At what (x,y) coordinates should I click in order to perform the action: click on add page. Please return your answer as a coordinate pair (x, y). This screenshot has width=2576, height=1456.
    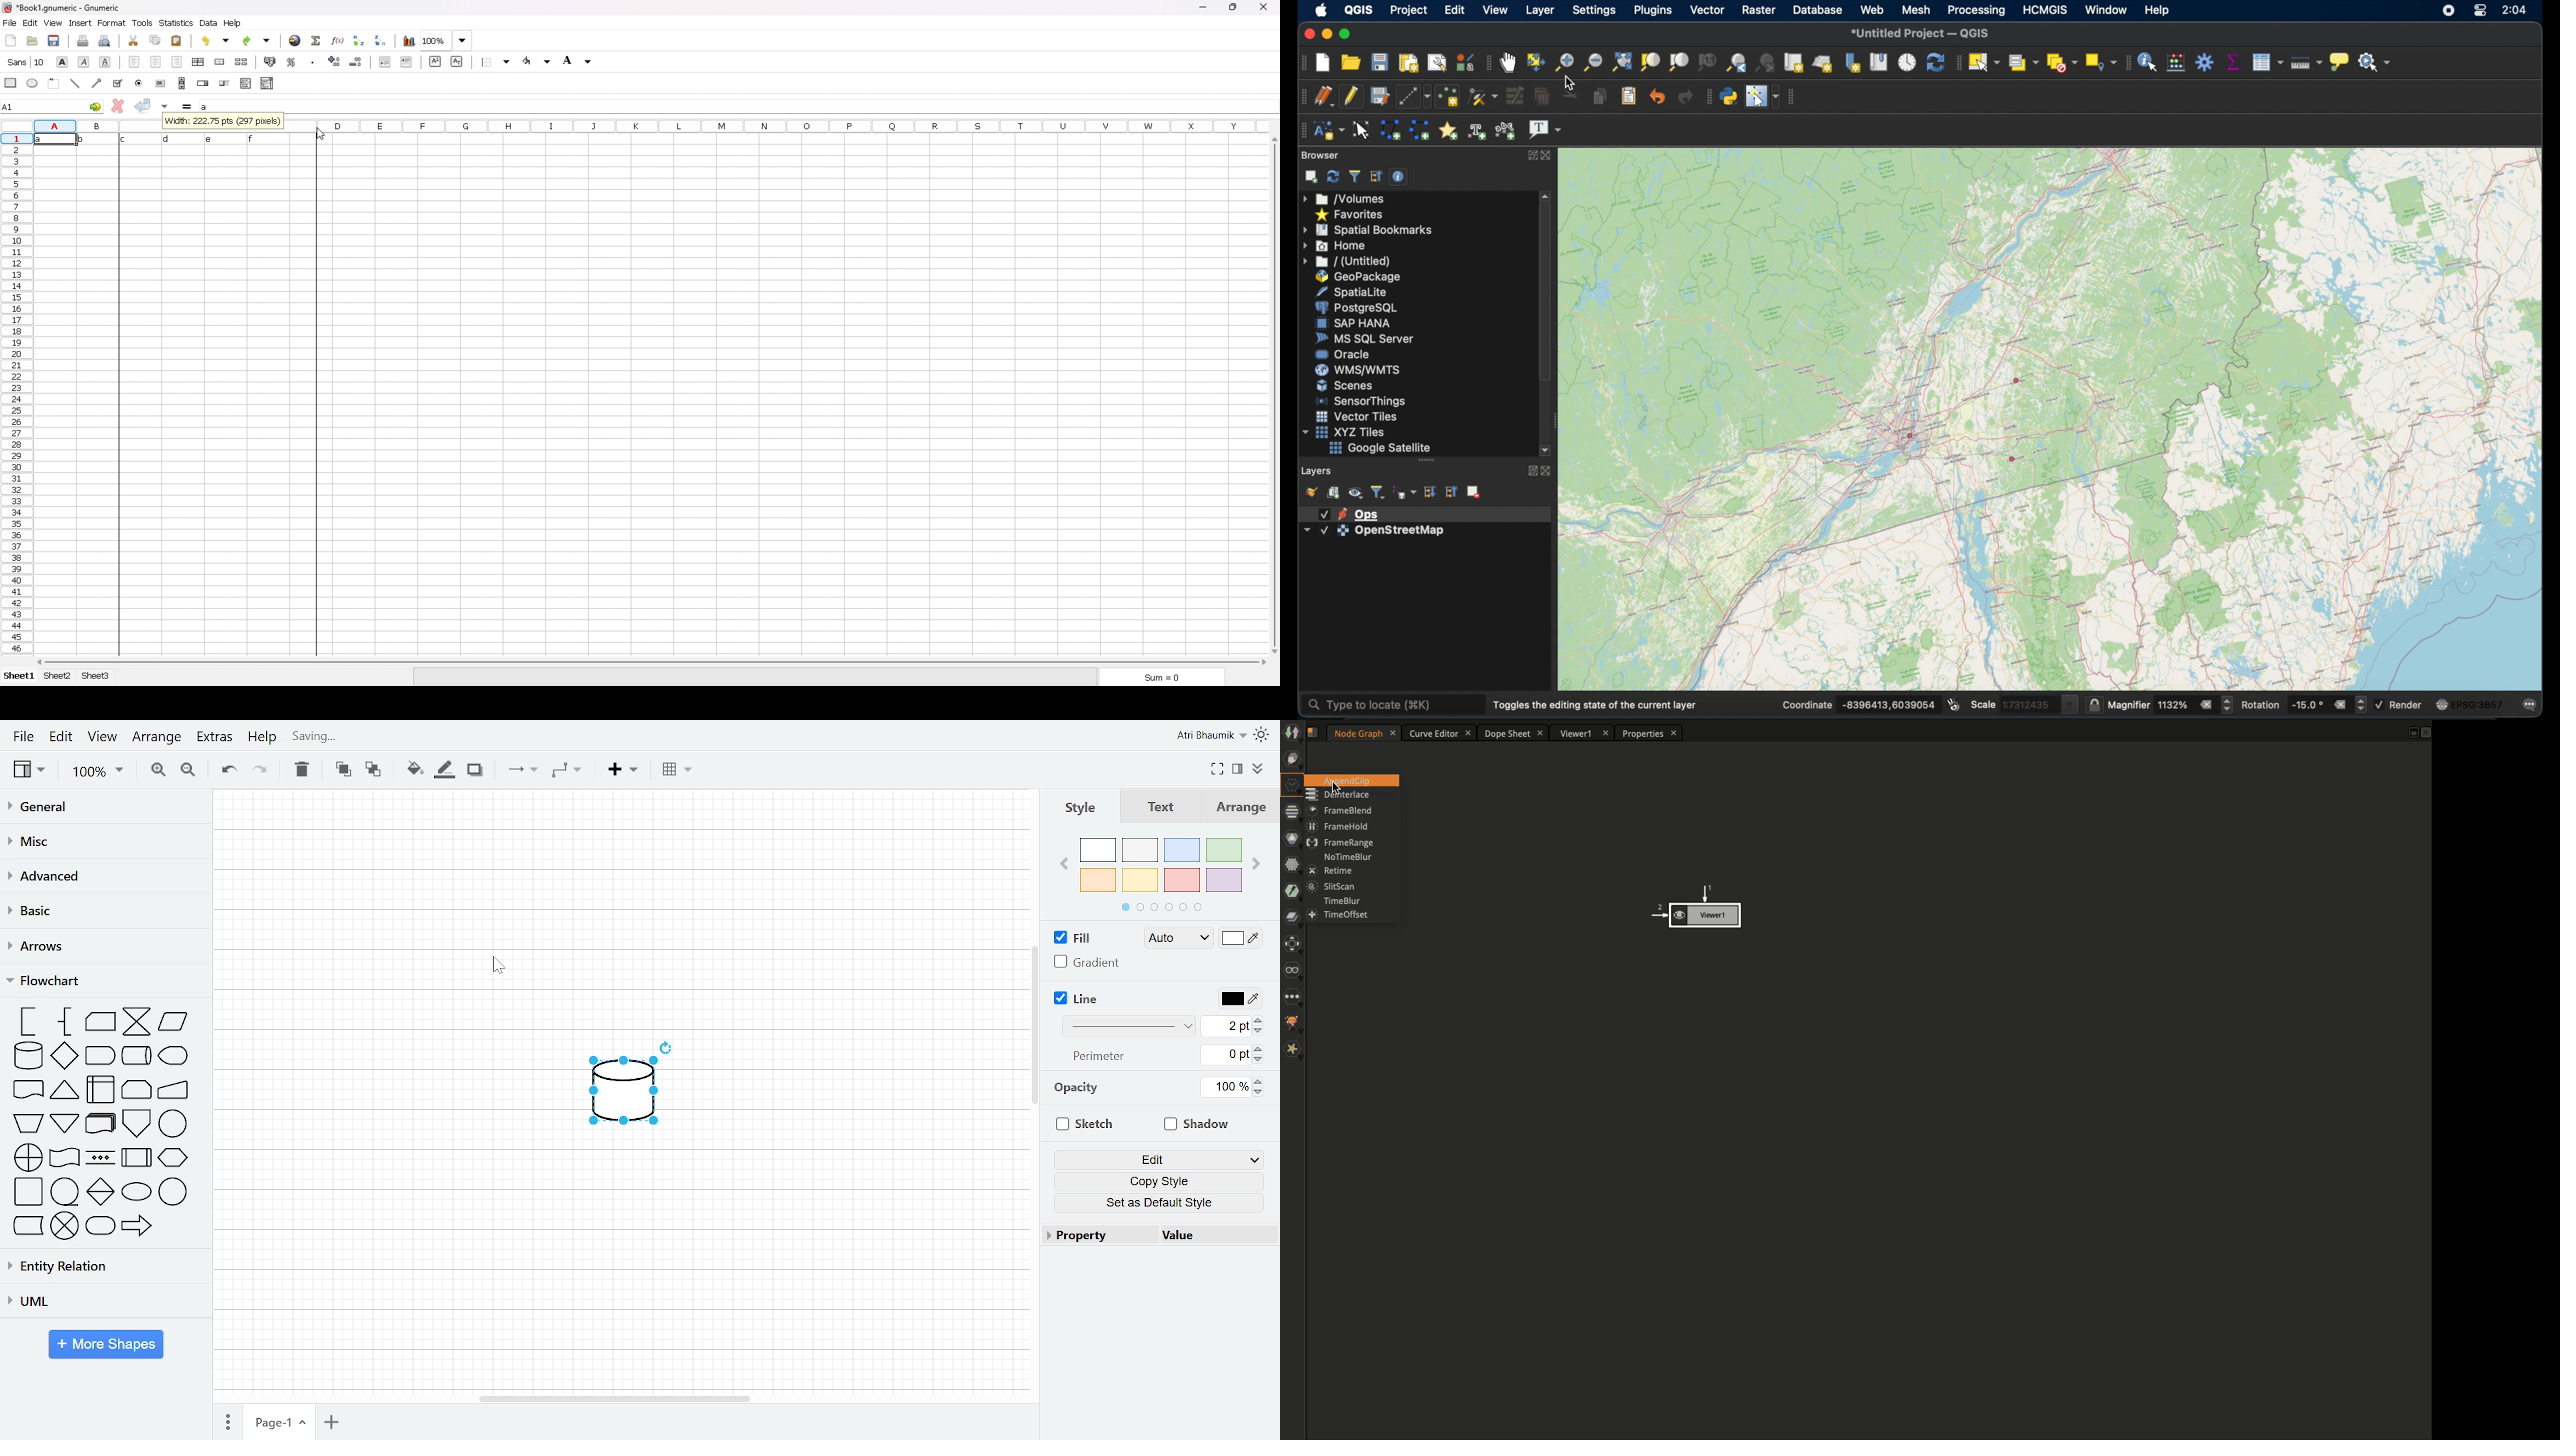
    Looking at the image, I should click on (333, 1422).